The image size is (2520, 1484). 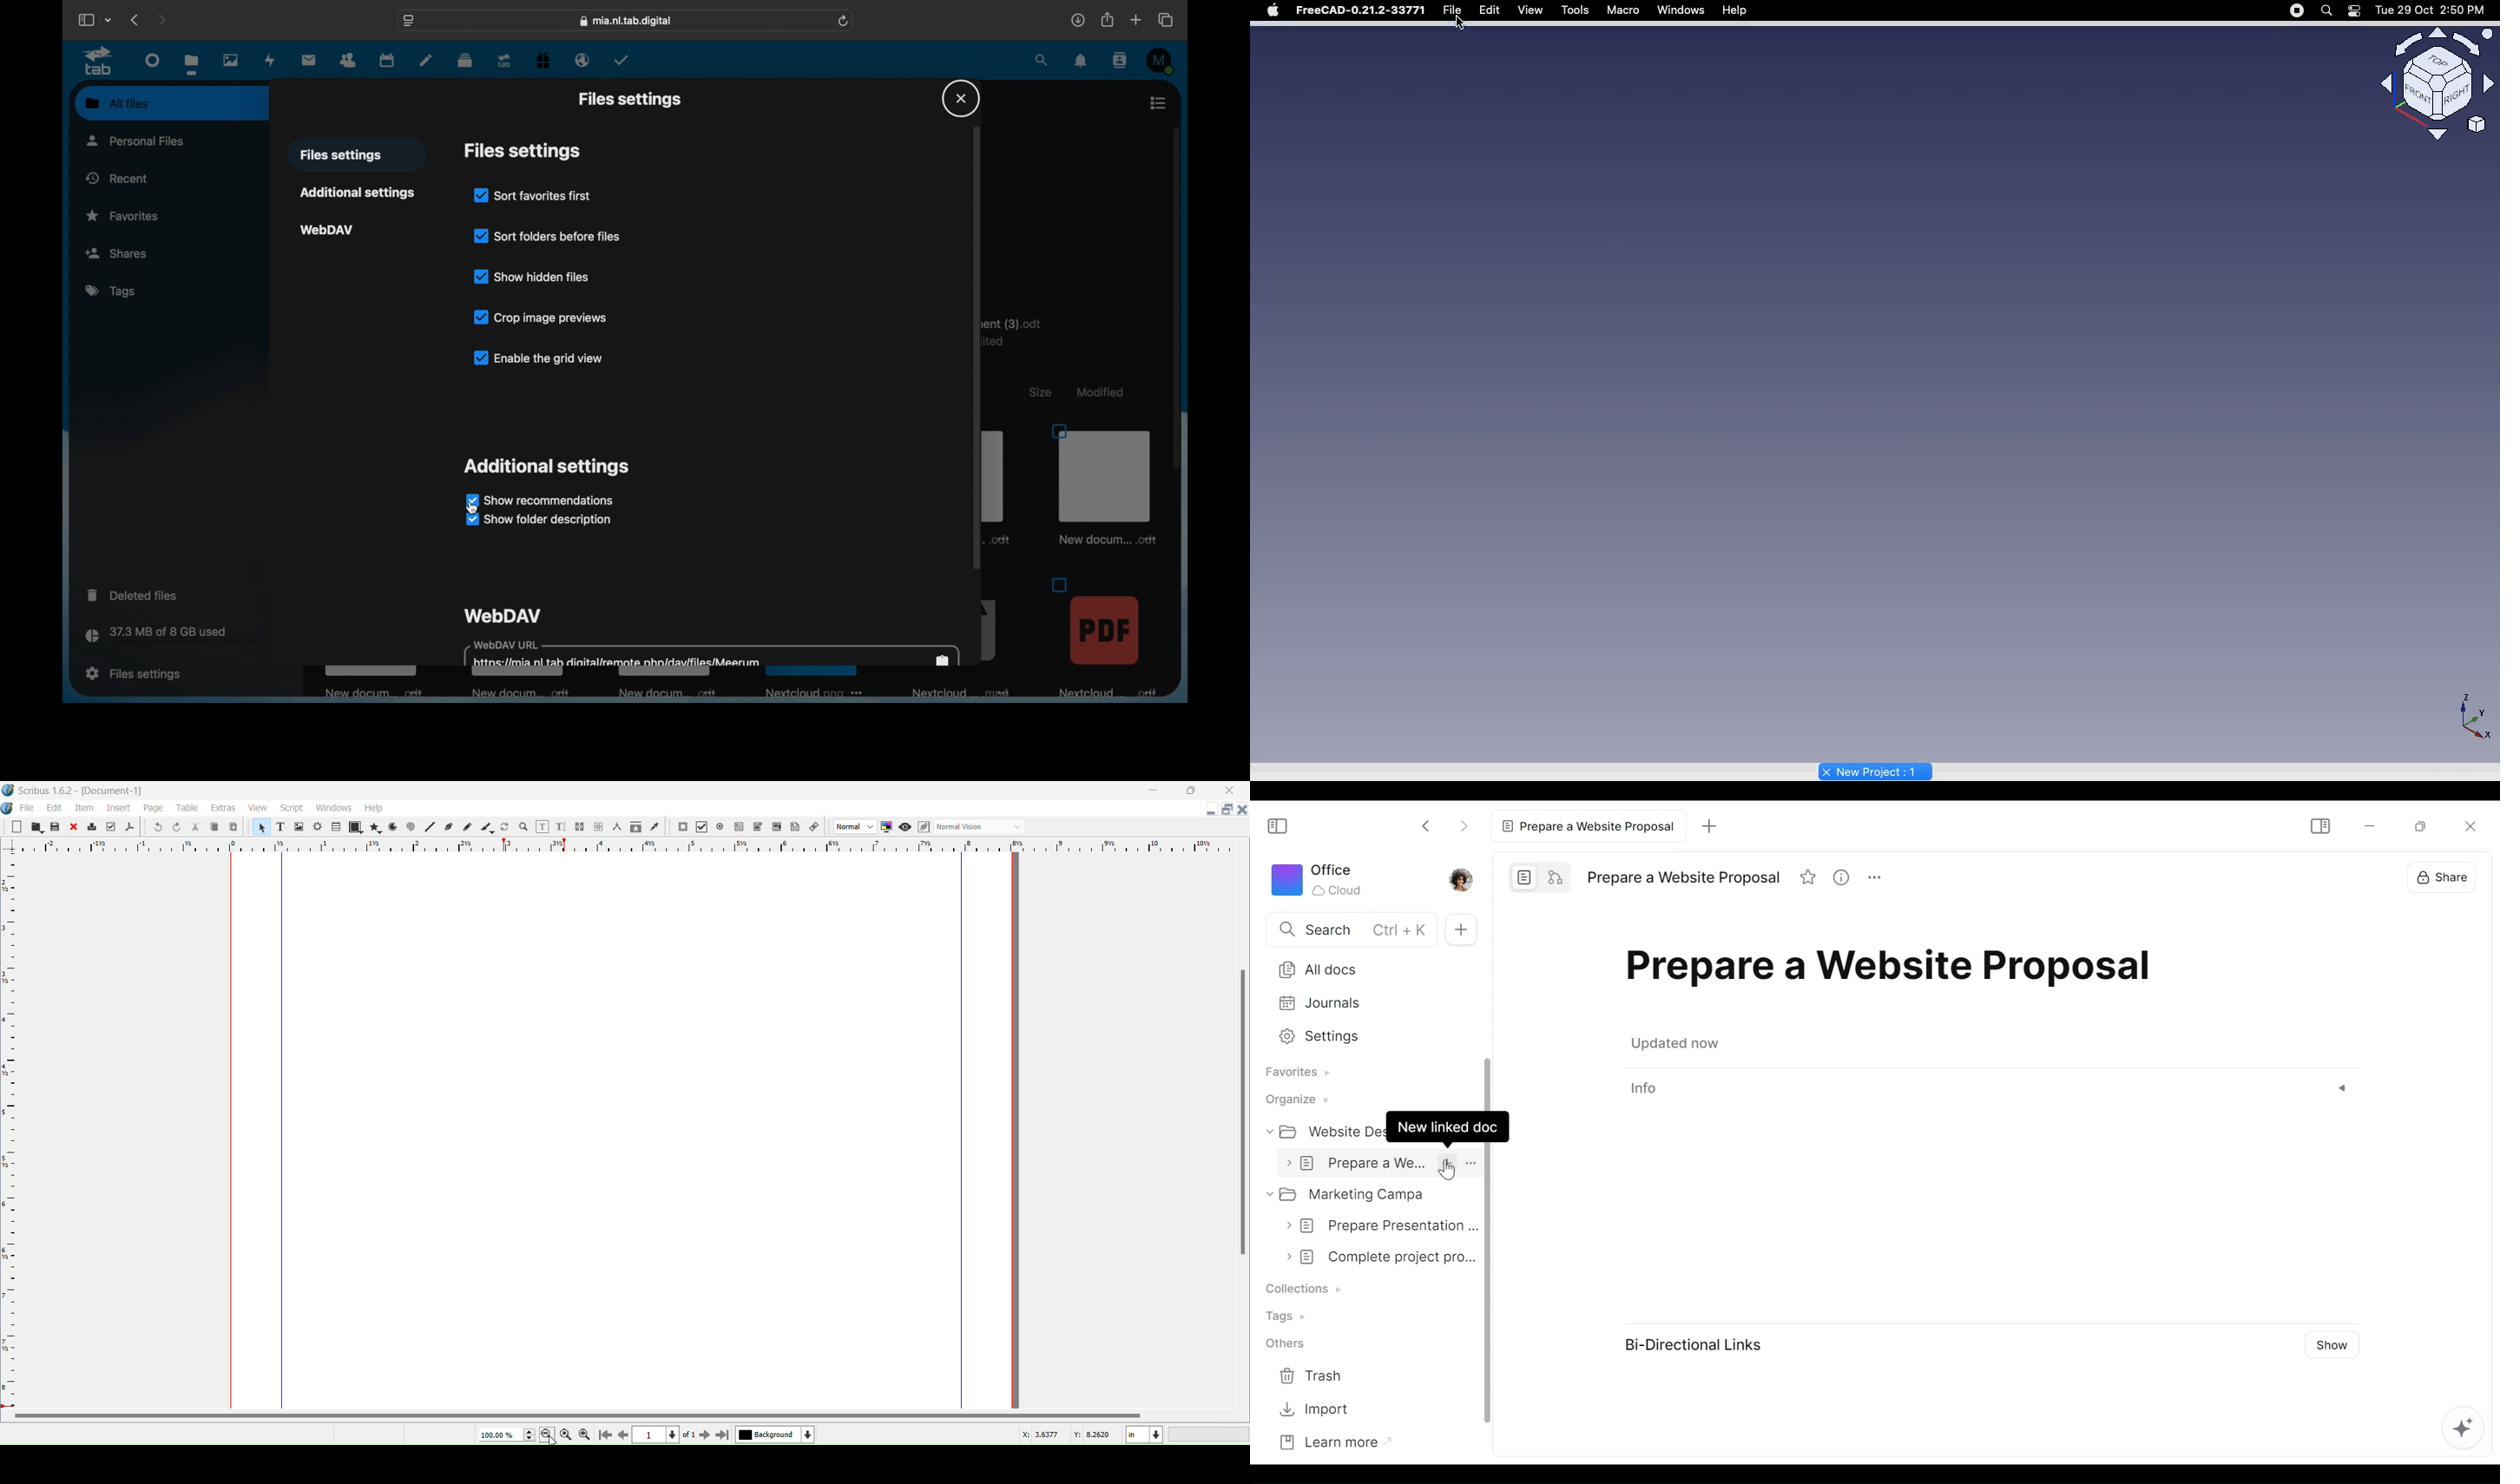 What do you see at coordinates (1281, 1343) in the screenshot?
I see `Other` at bounding box center [1281, 1343].